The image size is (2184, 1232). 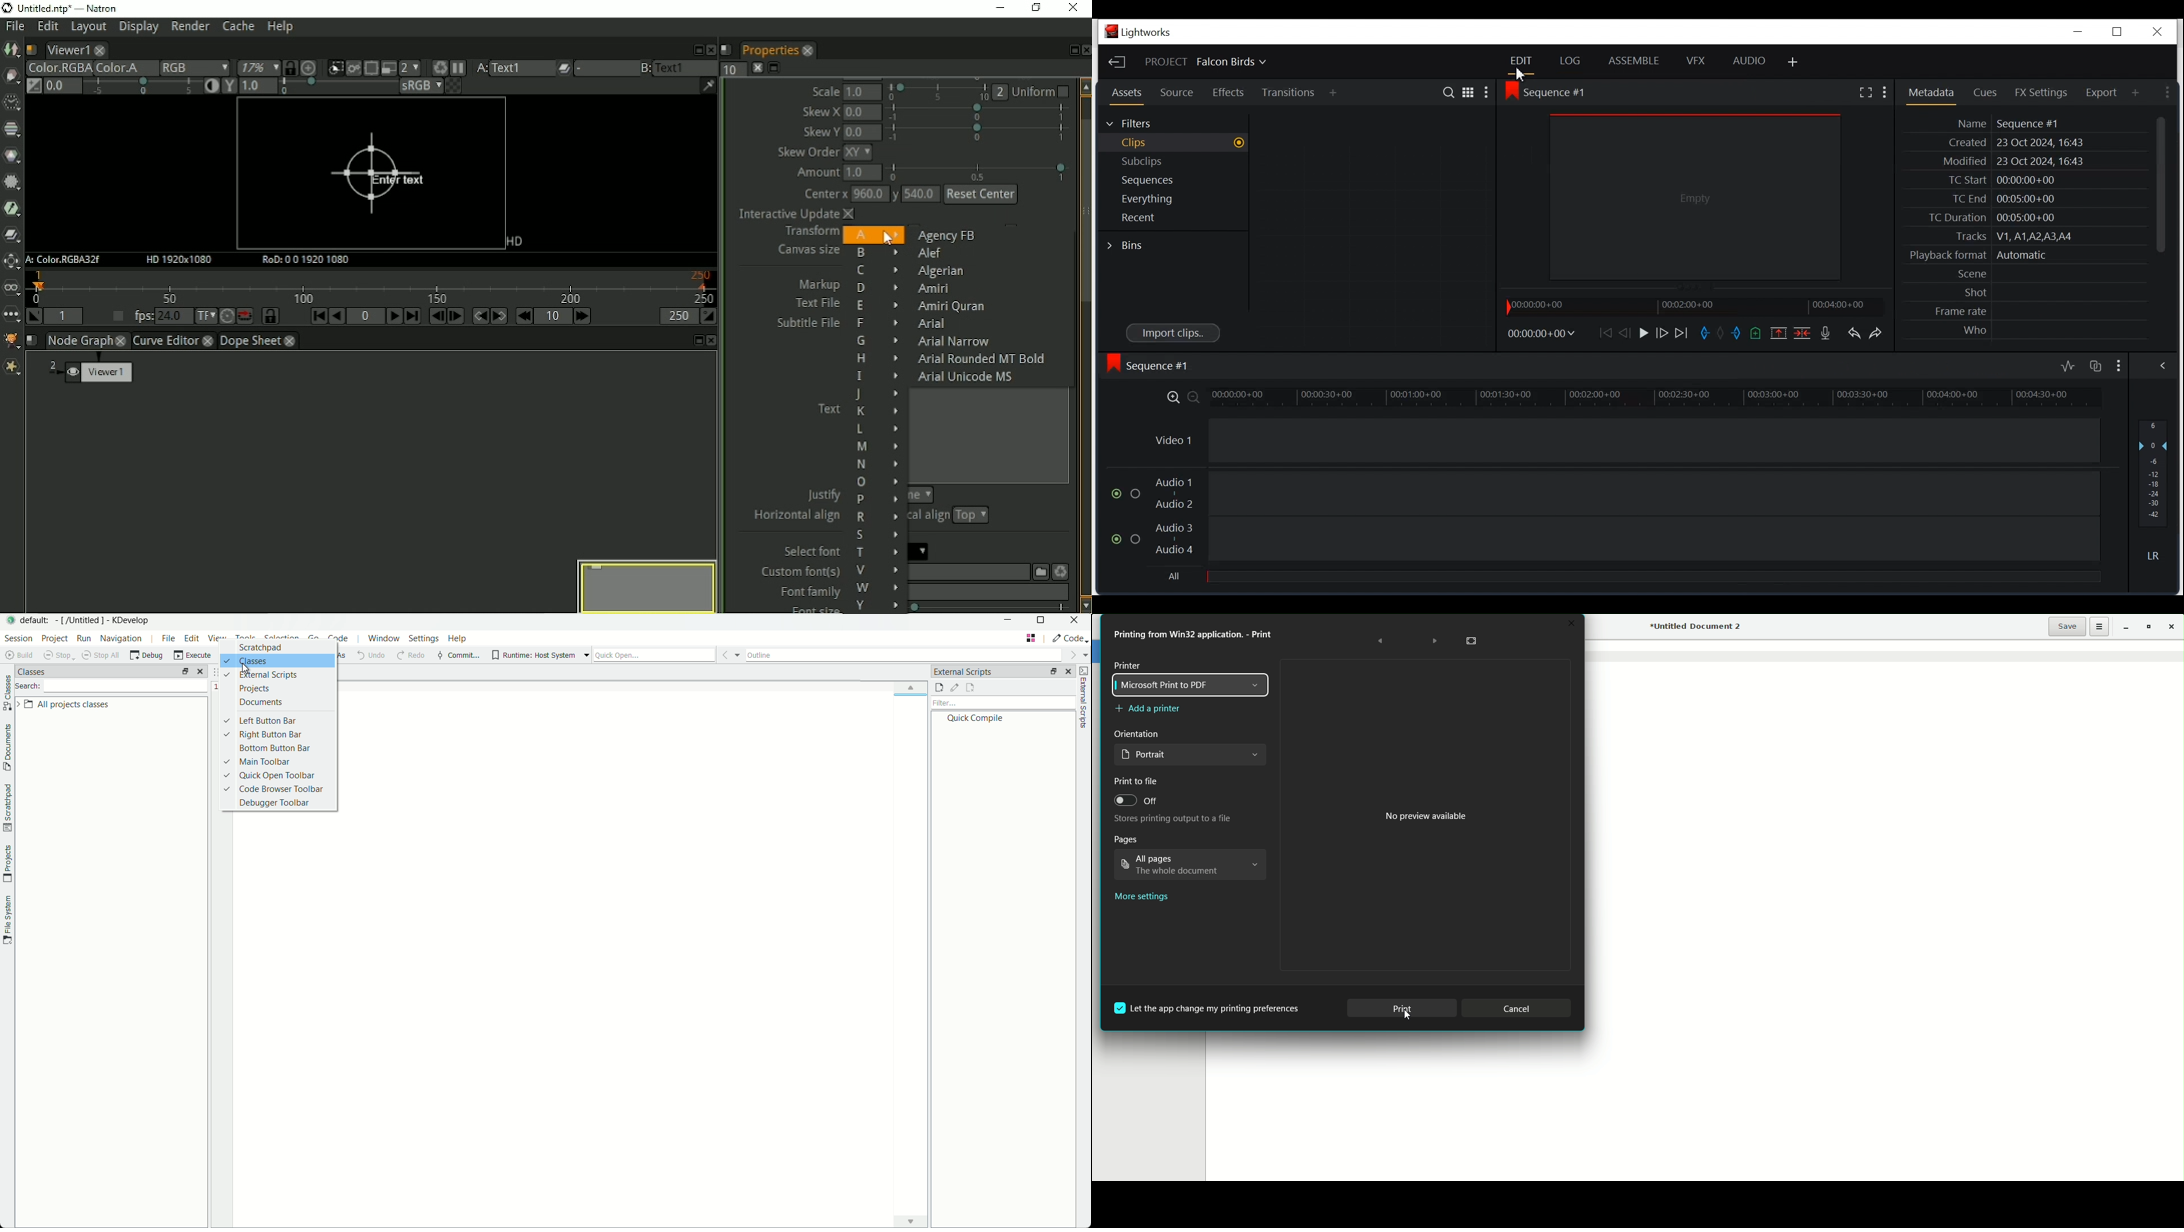 I want to click on Show recent in the current project, so click(x=1173, y=220).